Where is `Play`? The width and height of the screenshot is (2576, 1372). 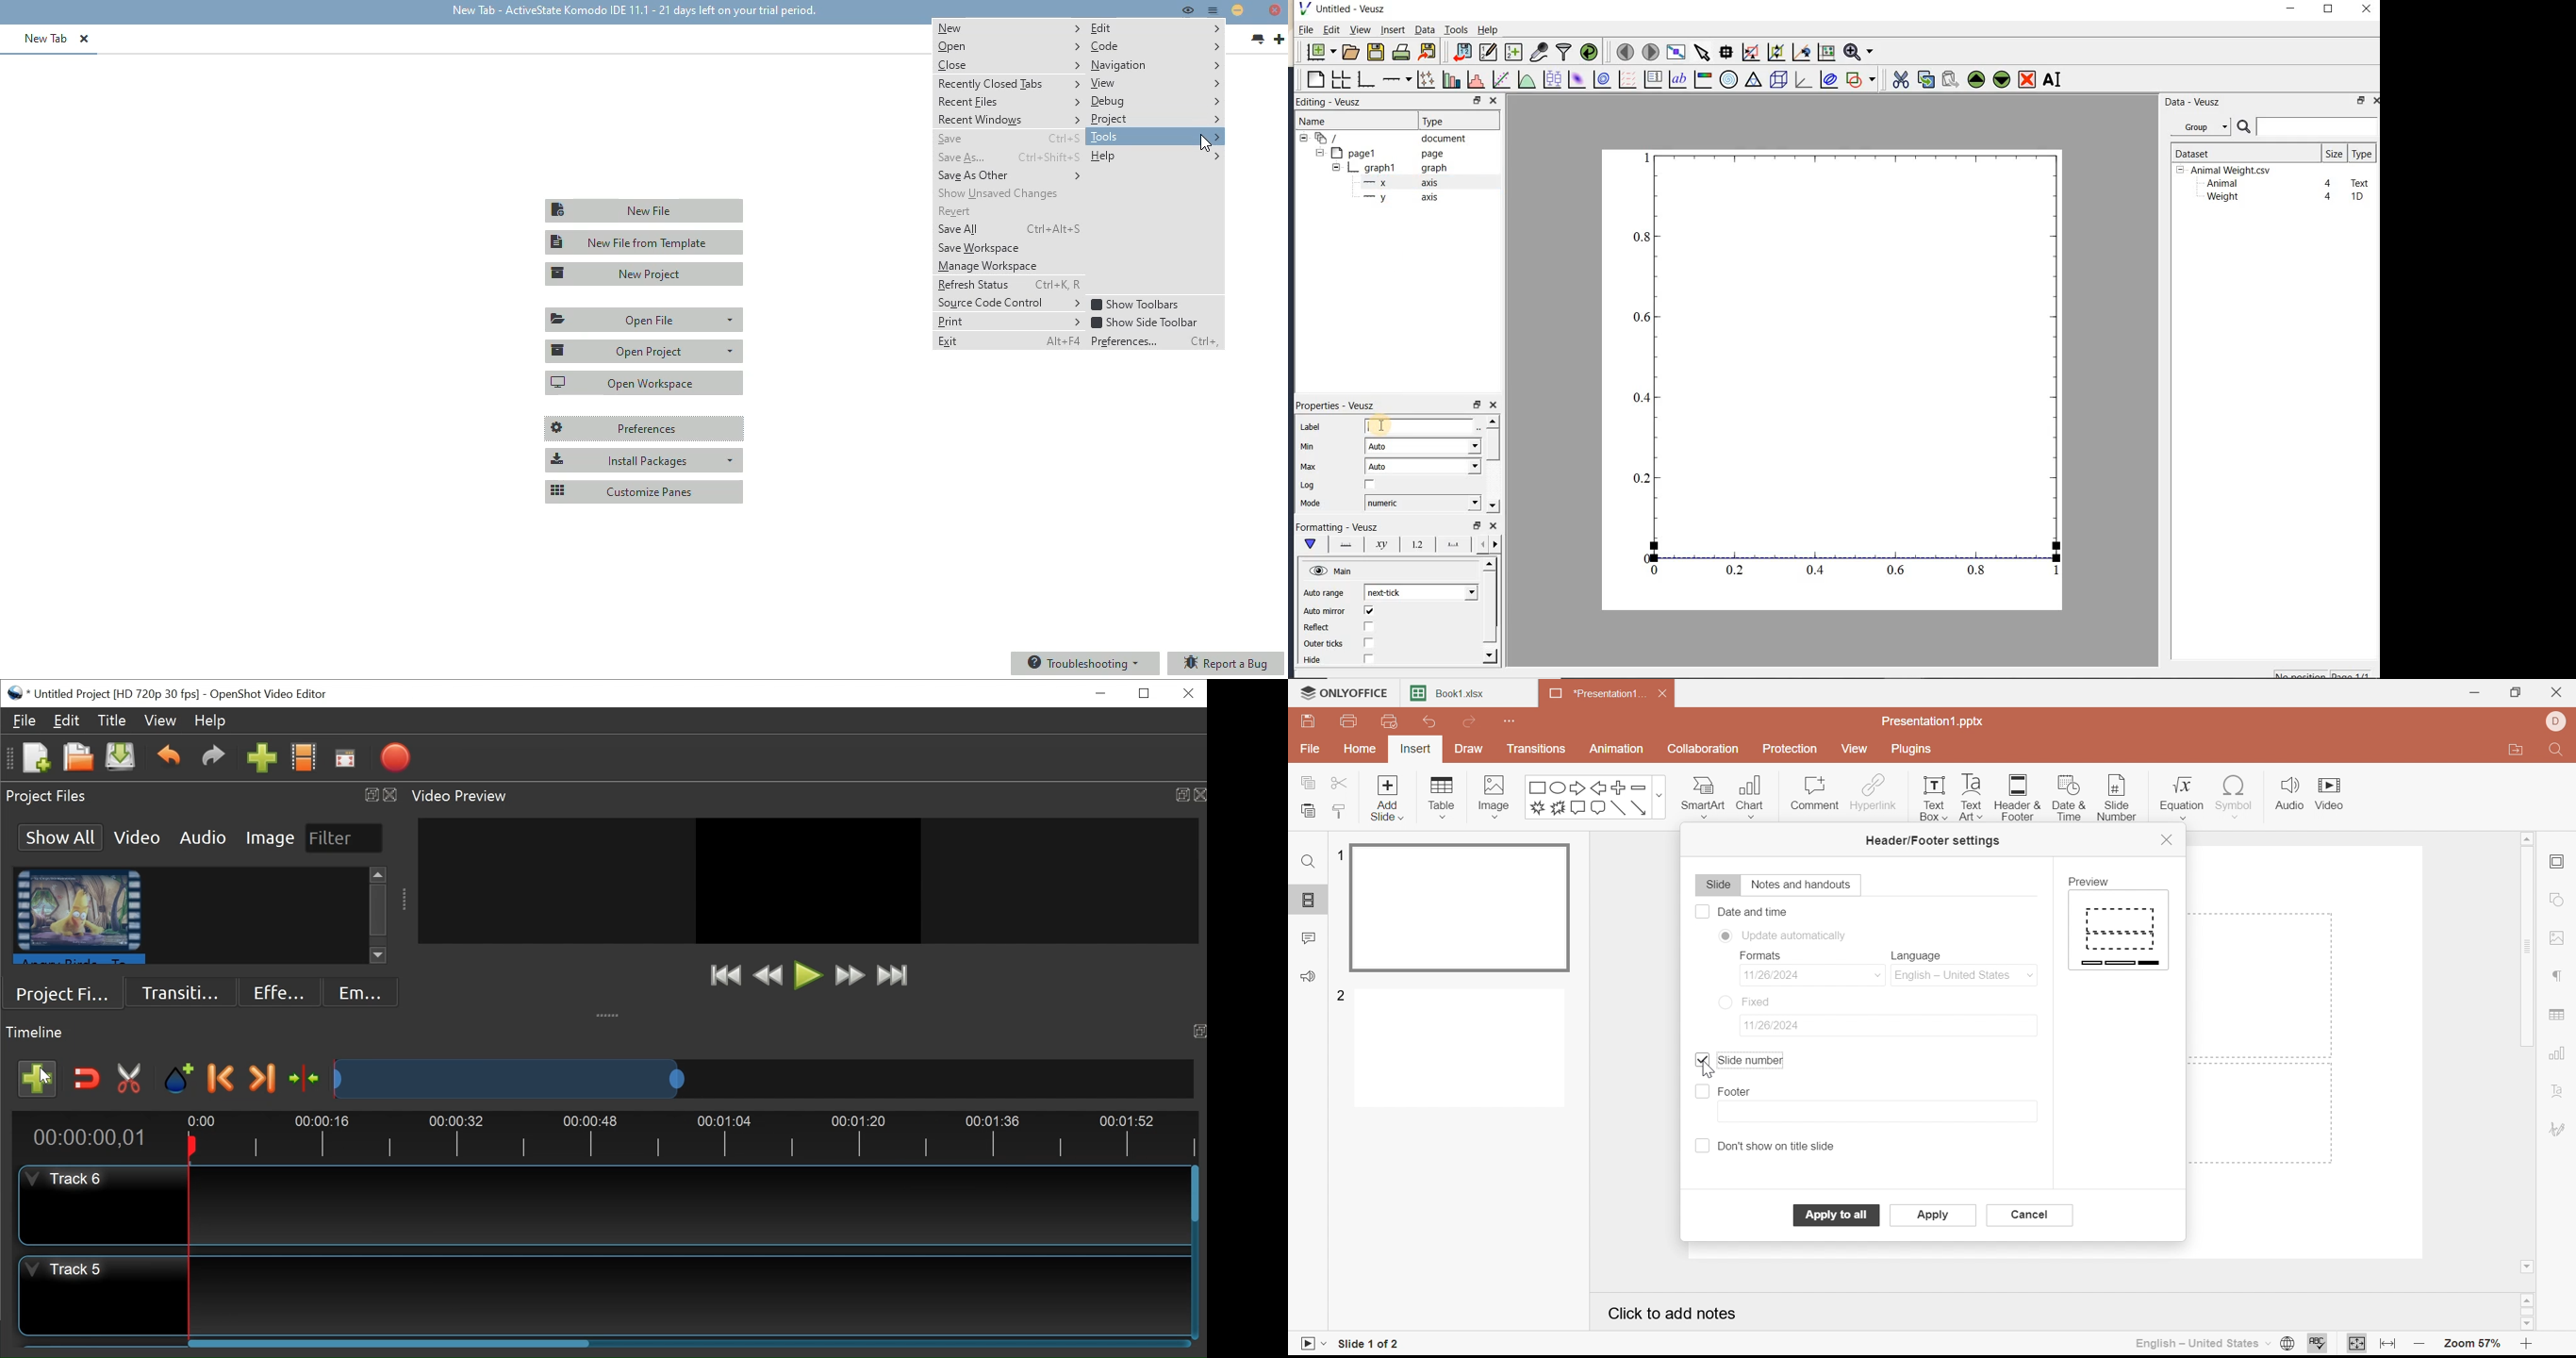
Play is located at coordinates (805, 974).